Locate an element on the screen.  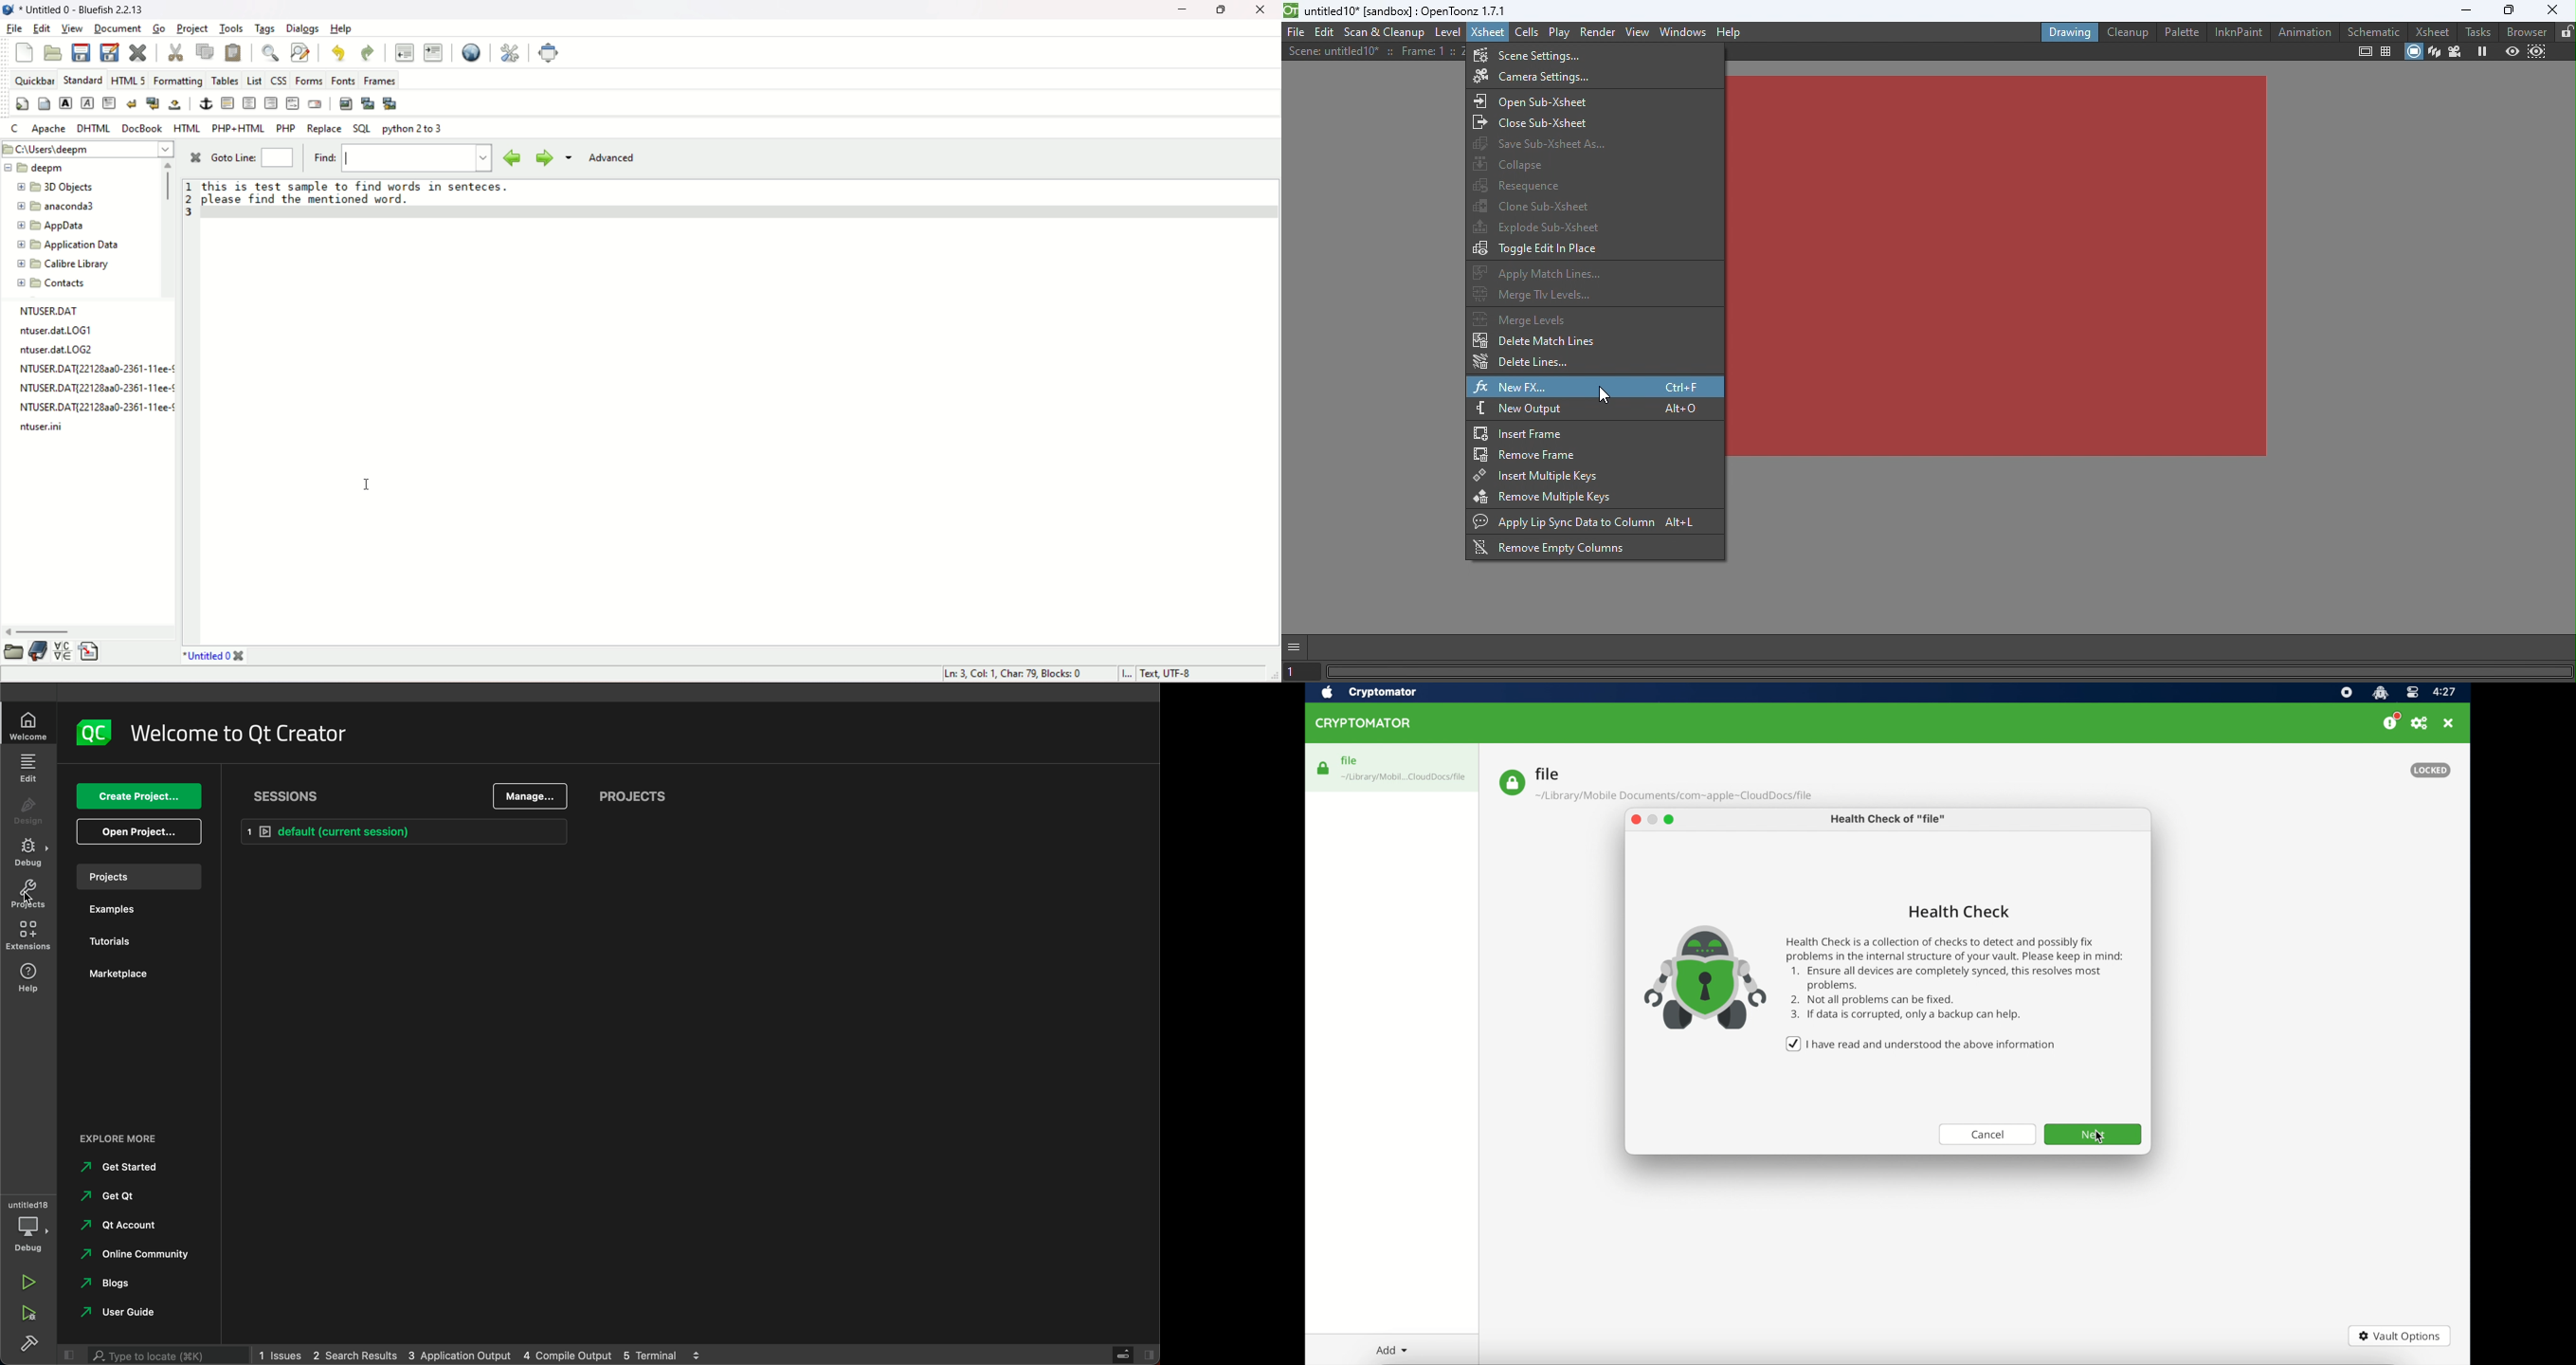
anaconda3 is located at coordinates (57, 206).